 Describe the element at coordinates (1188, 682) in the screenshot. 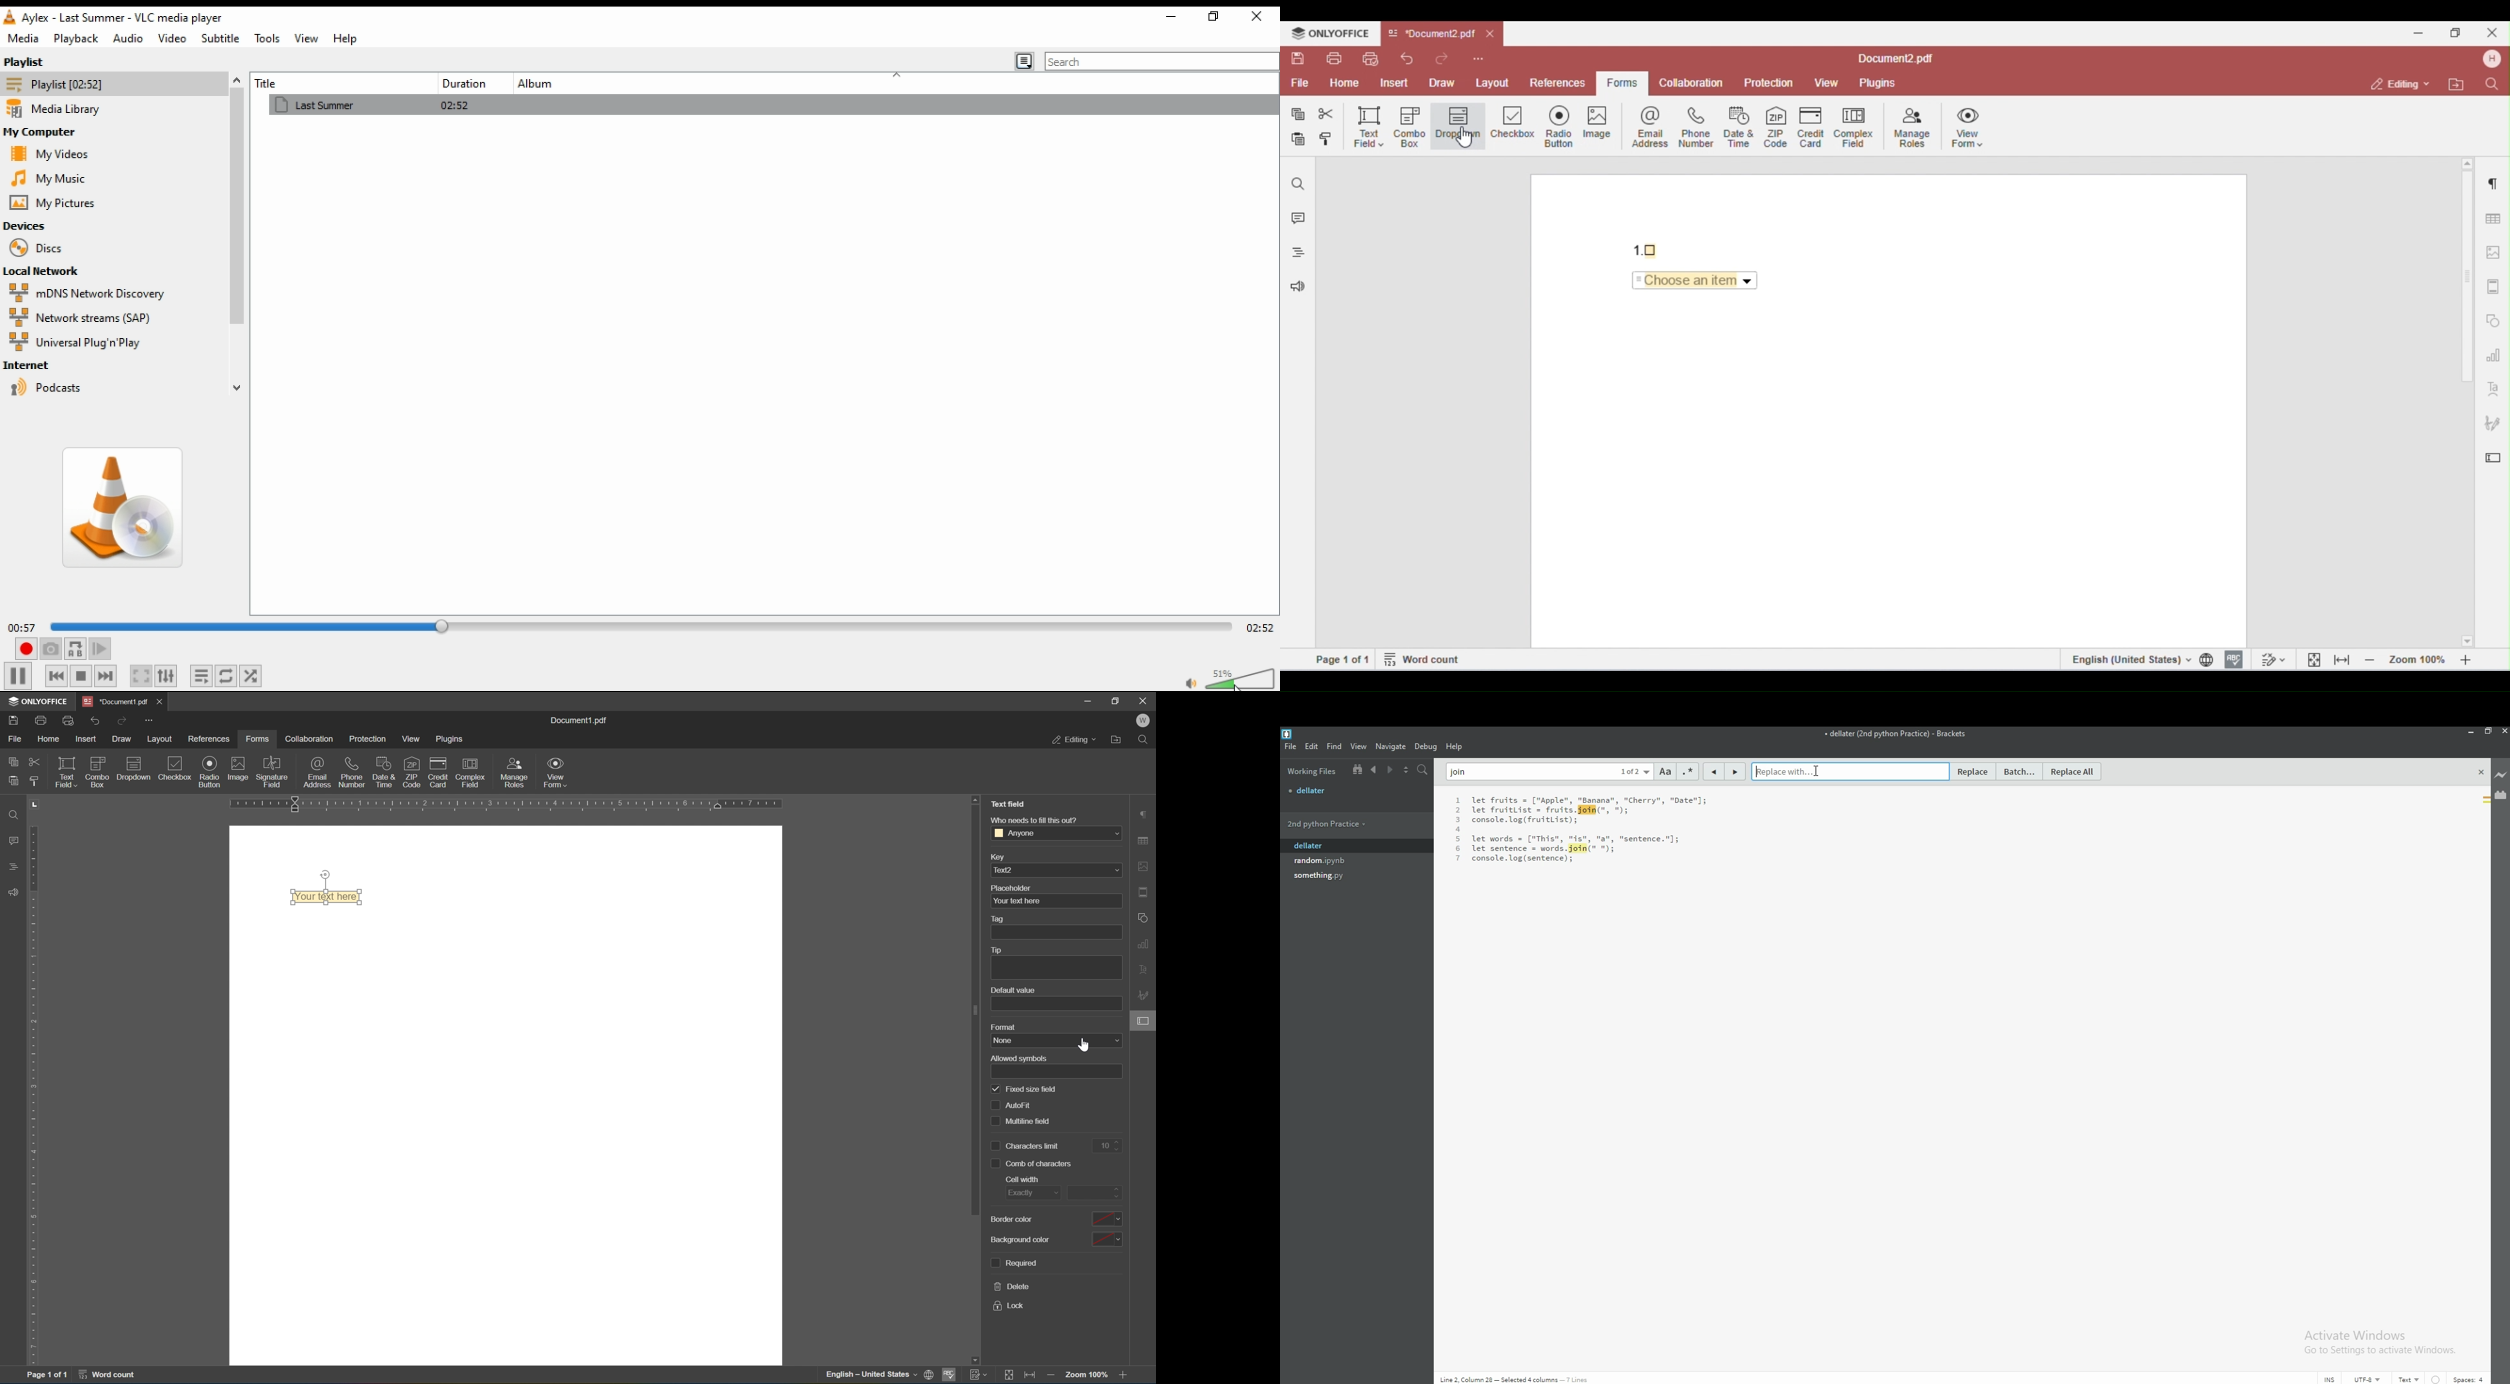

I see `mute/unmute` at that location.